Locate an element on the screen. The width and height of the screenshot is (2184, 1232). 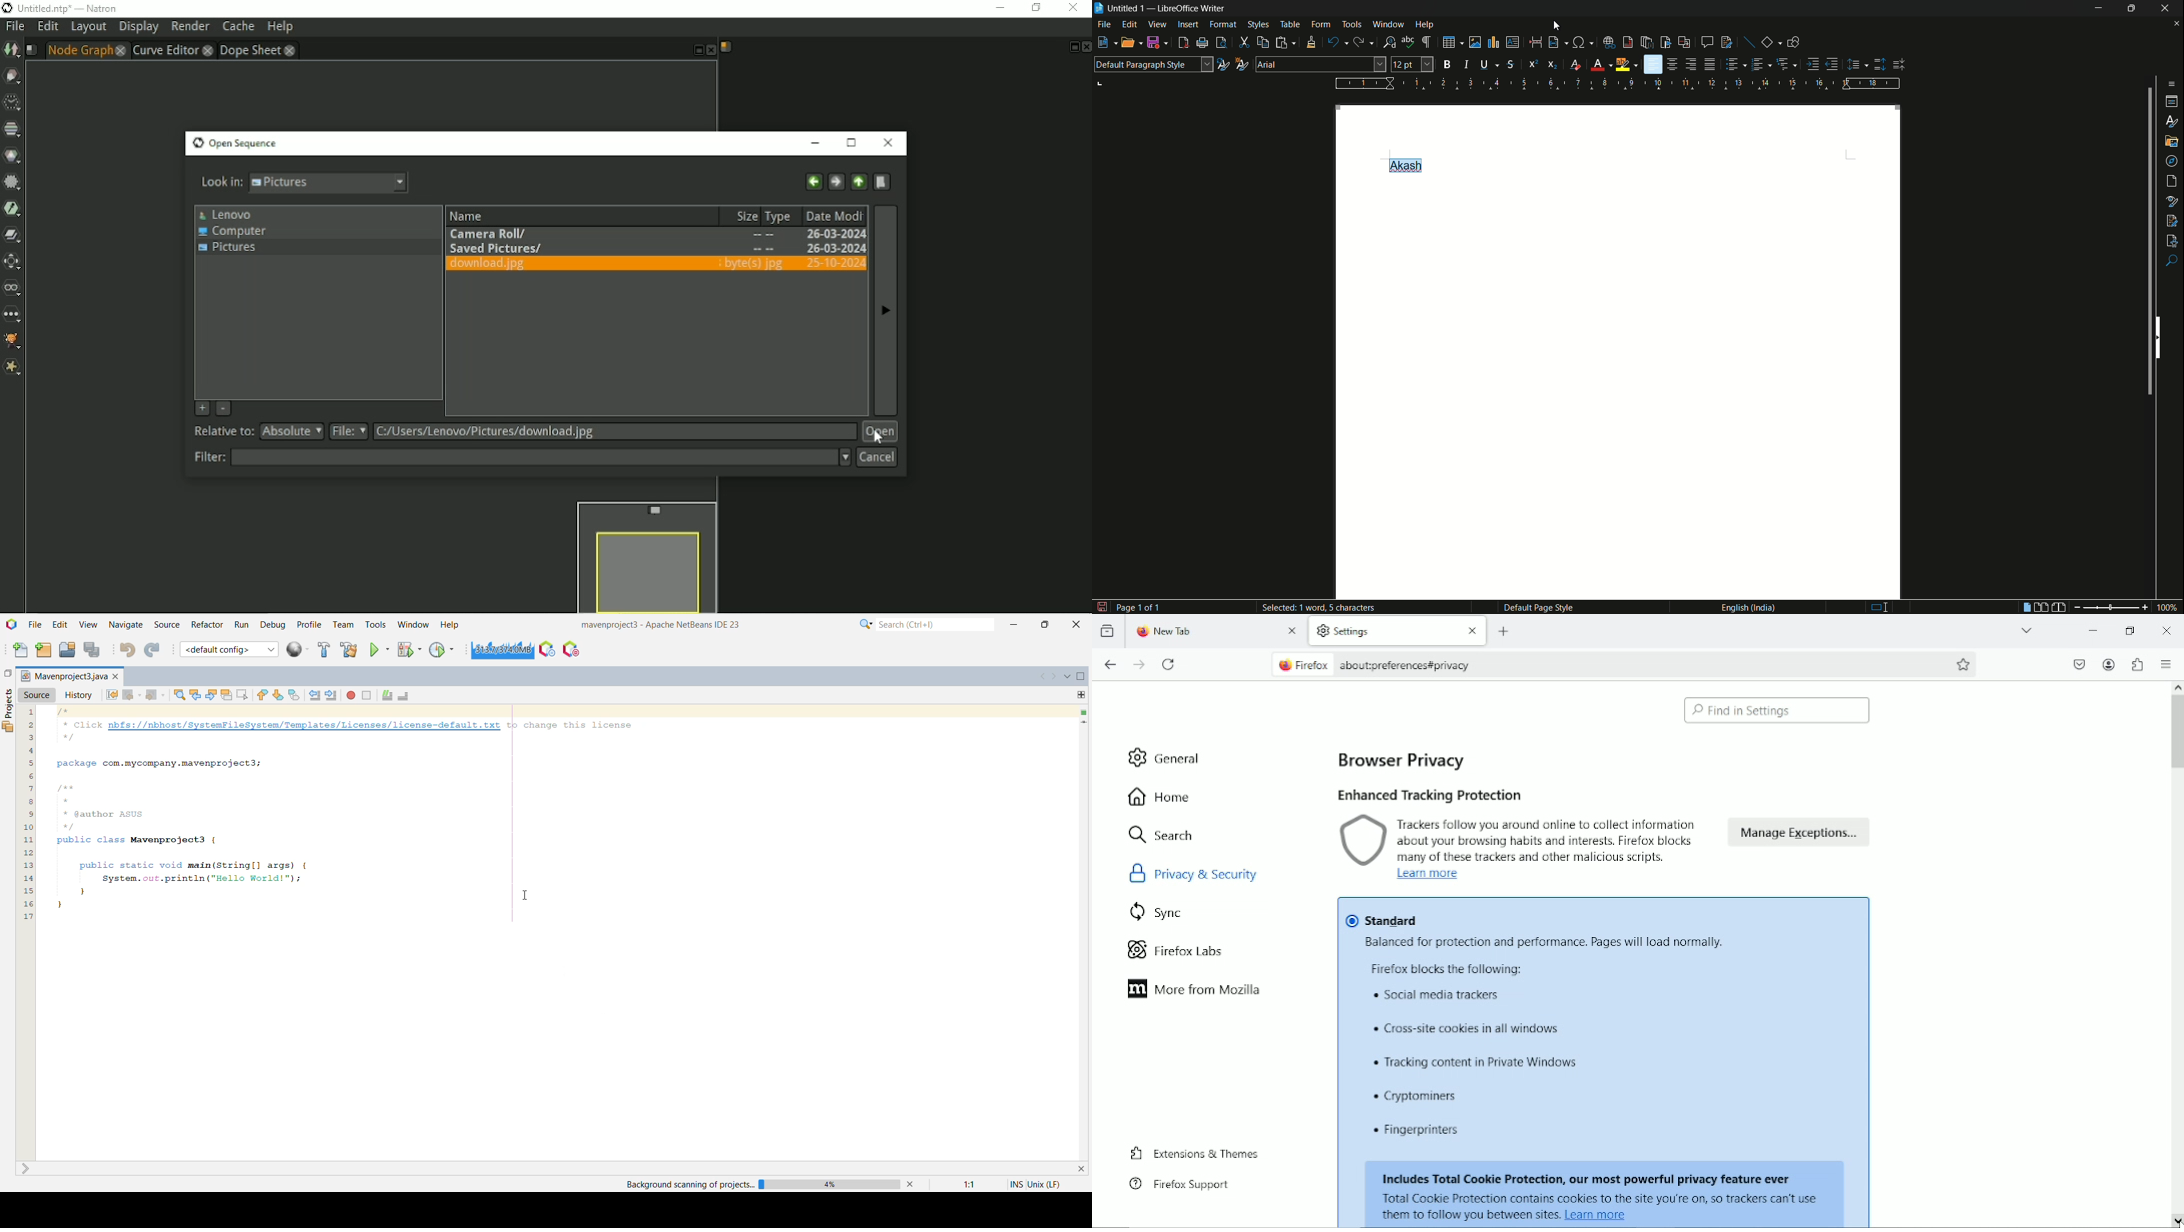
View recent browsing is located at coordinates (1109, 632).